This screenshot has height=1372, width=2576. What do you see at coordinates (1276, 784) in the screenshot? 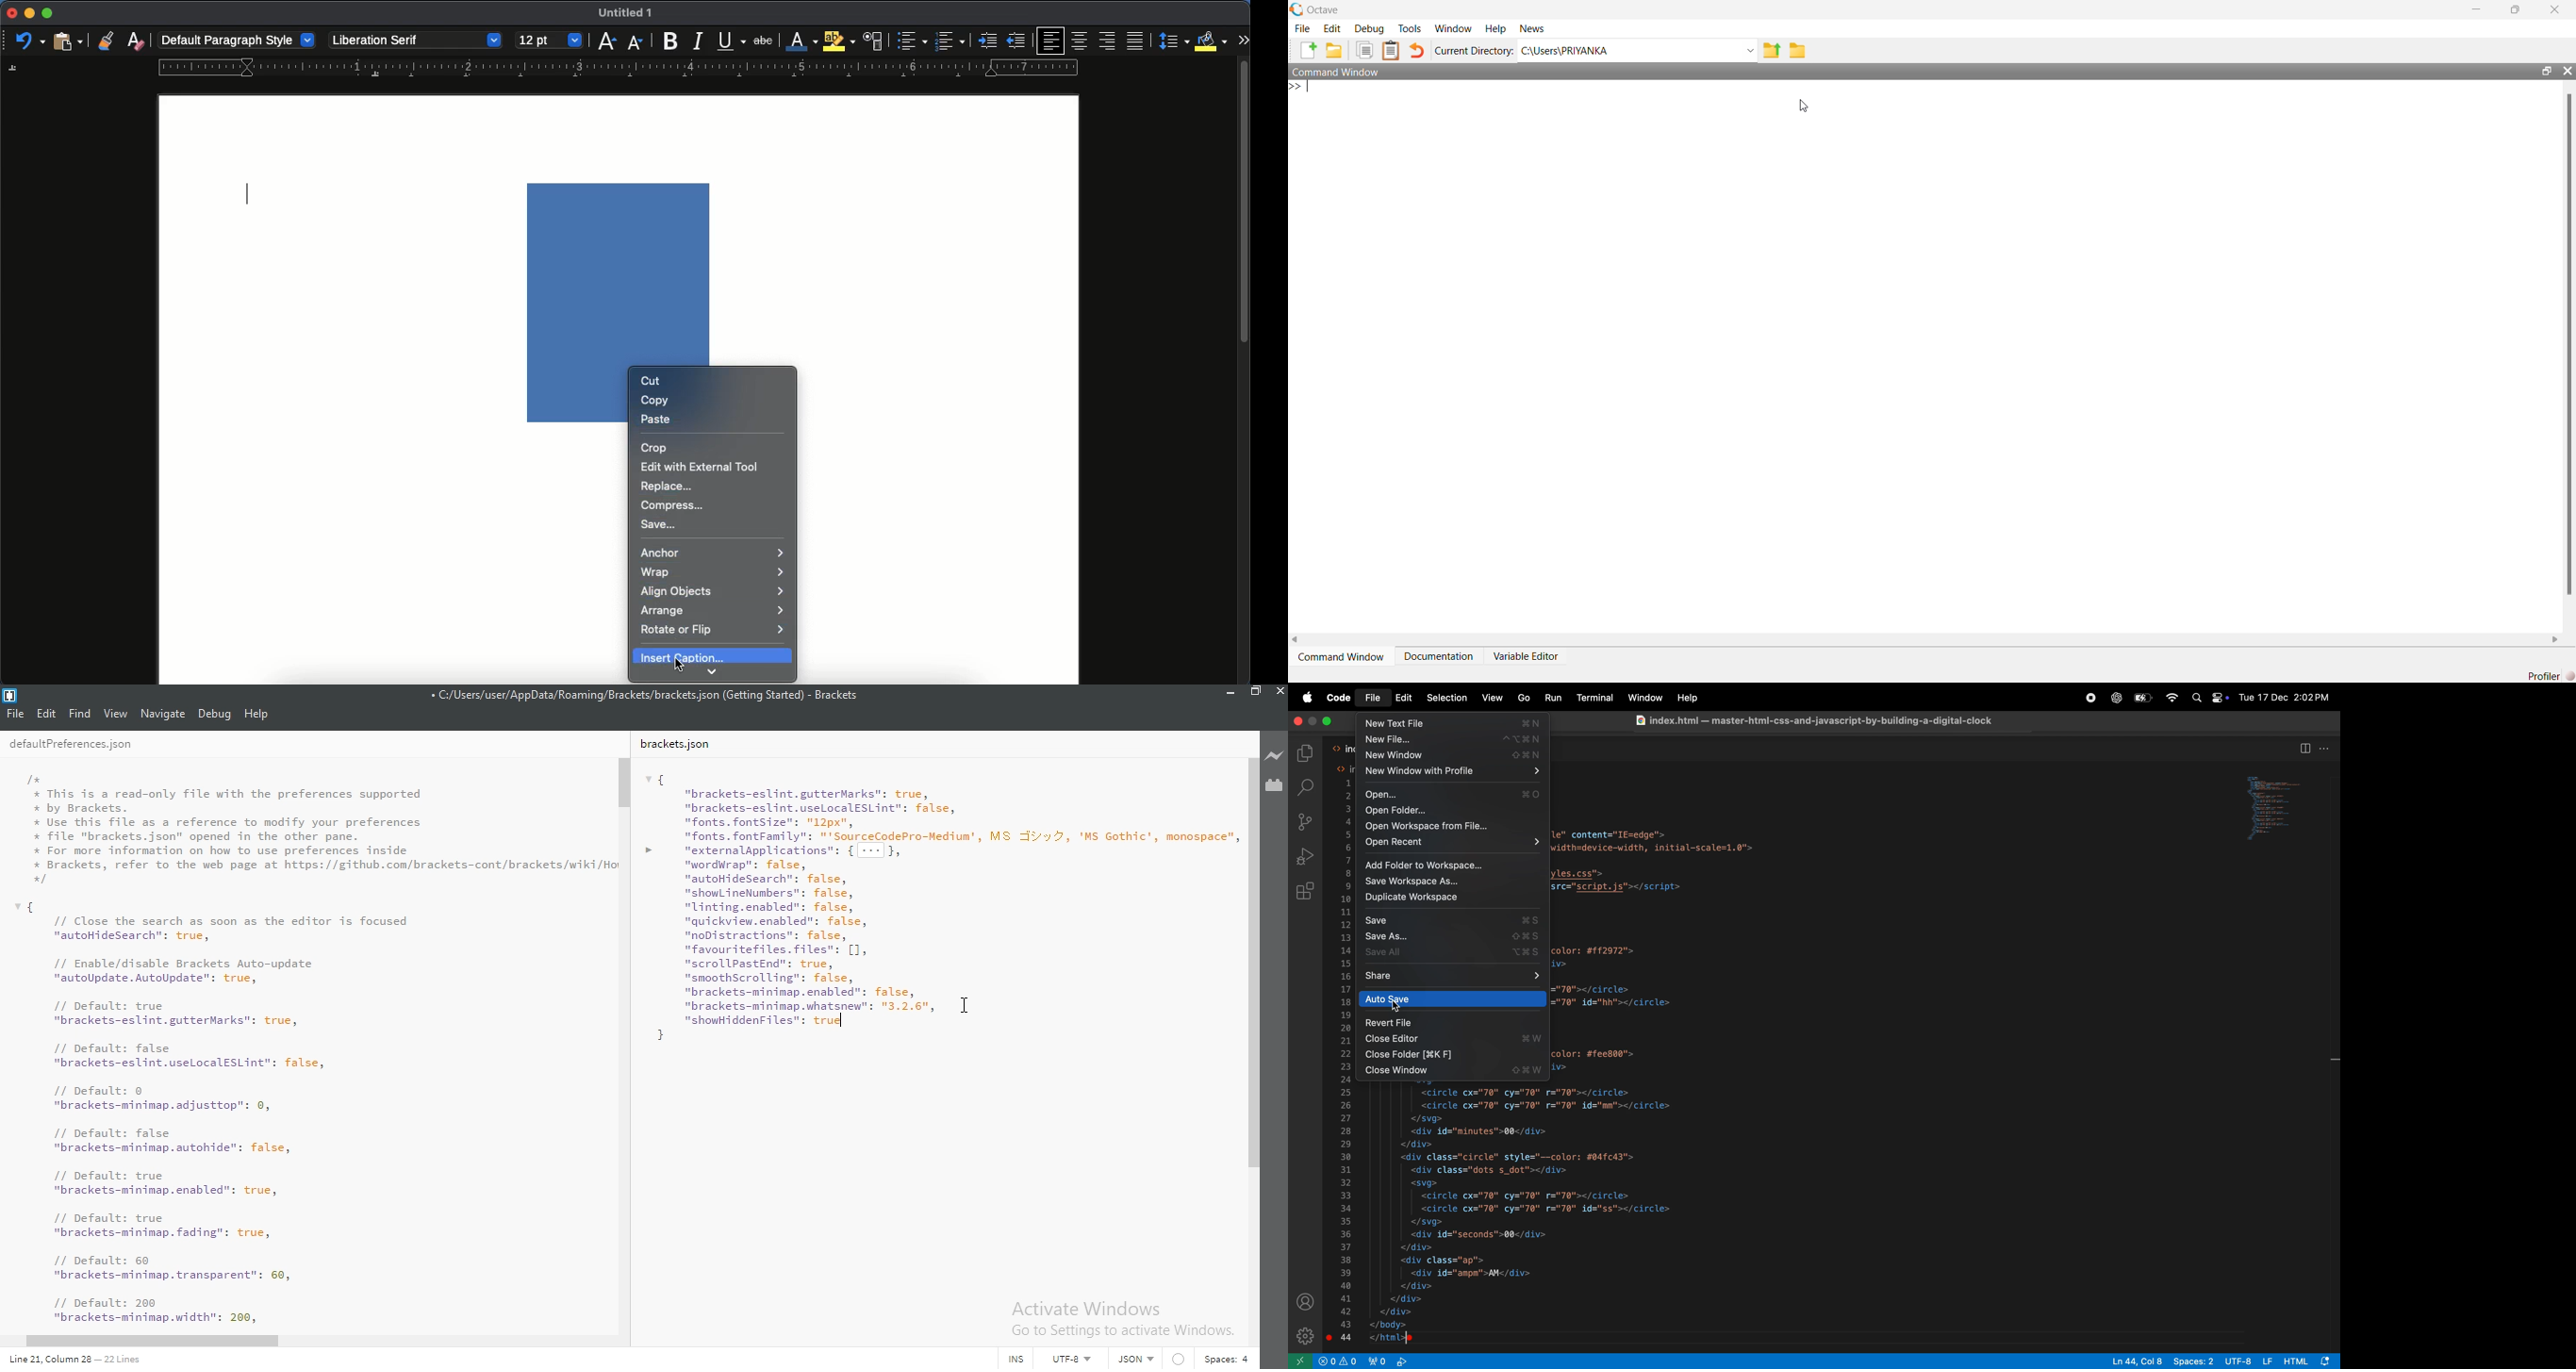
I see `Extension Manager` at bounding box center [1276, 784].